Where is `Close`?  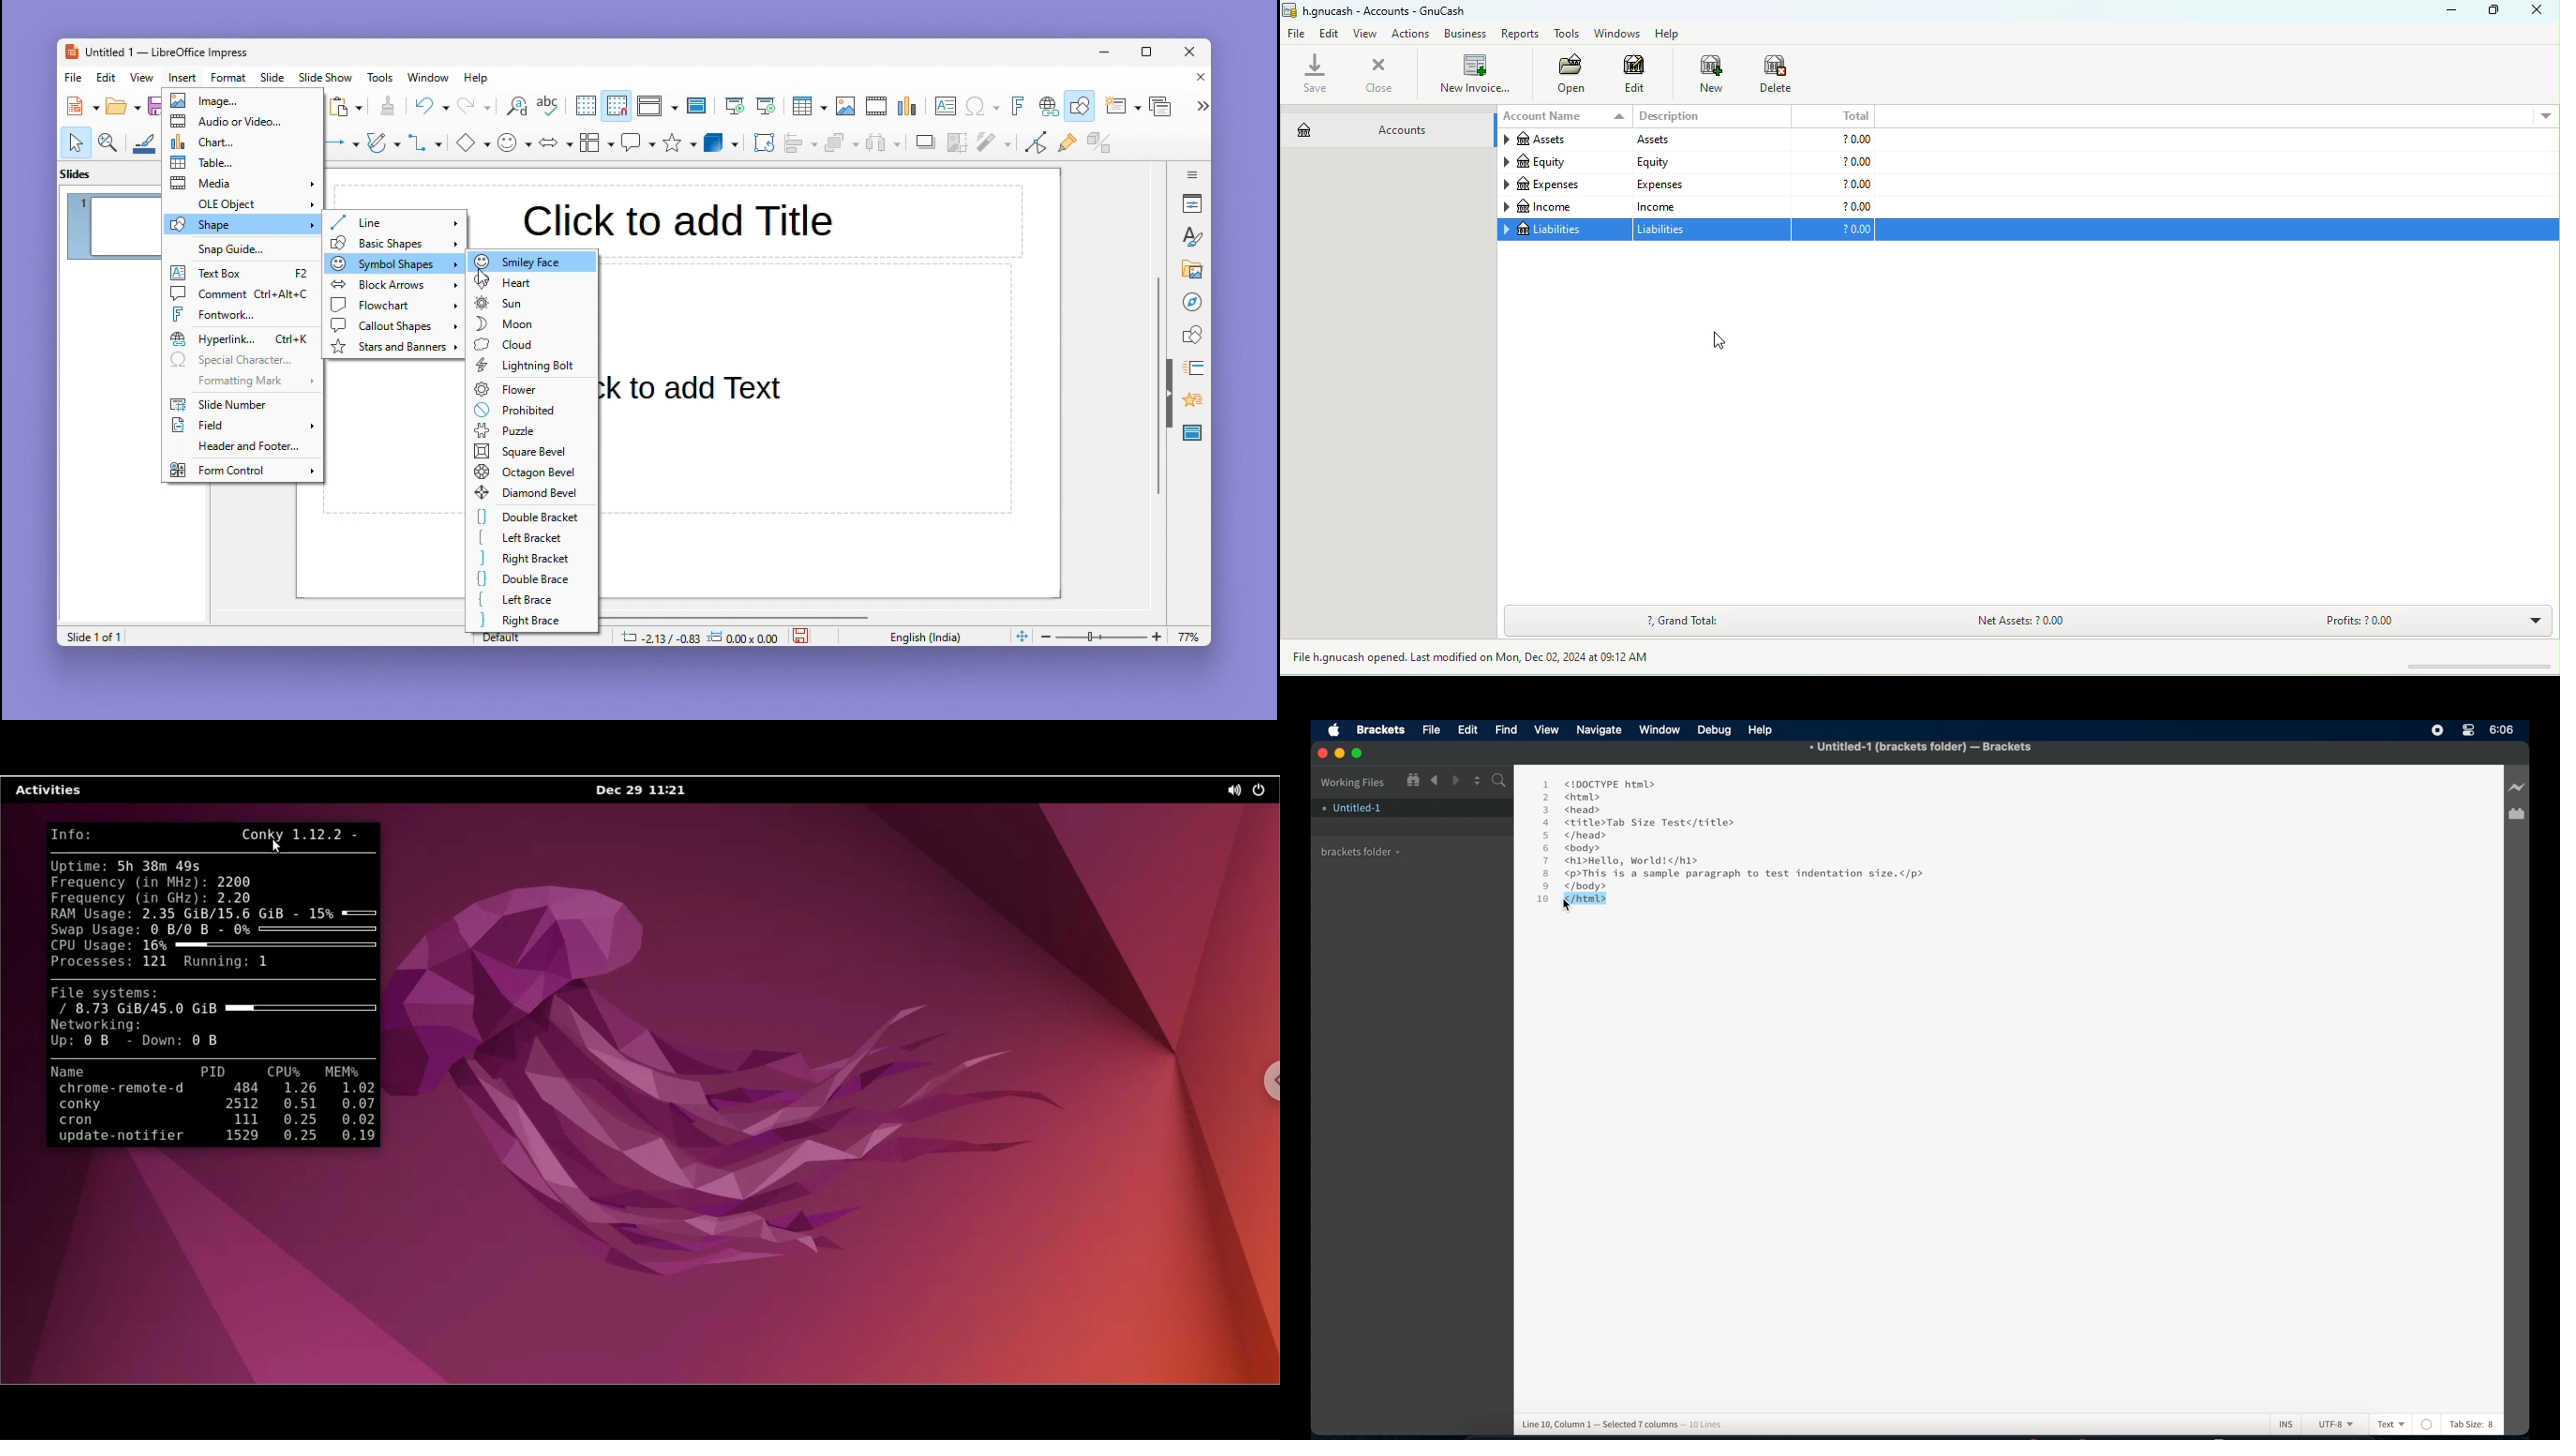
Close is located at coordinates (1323, 754).